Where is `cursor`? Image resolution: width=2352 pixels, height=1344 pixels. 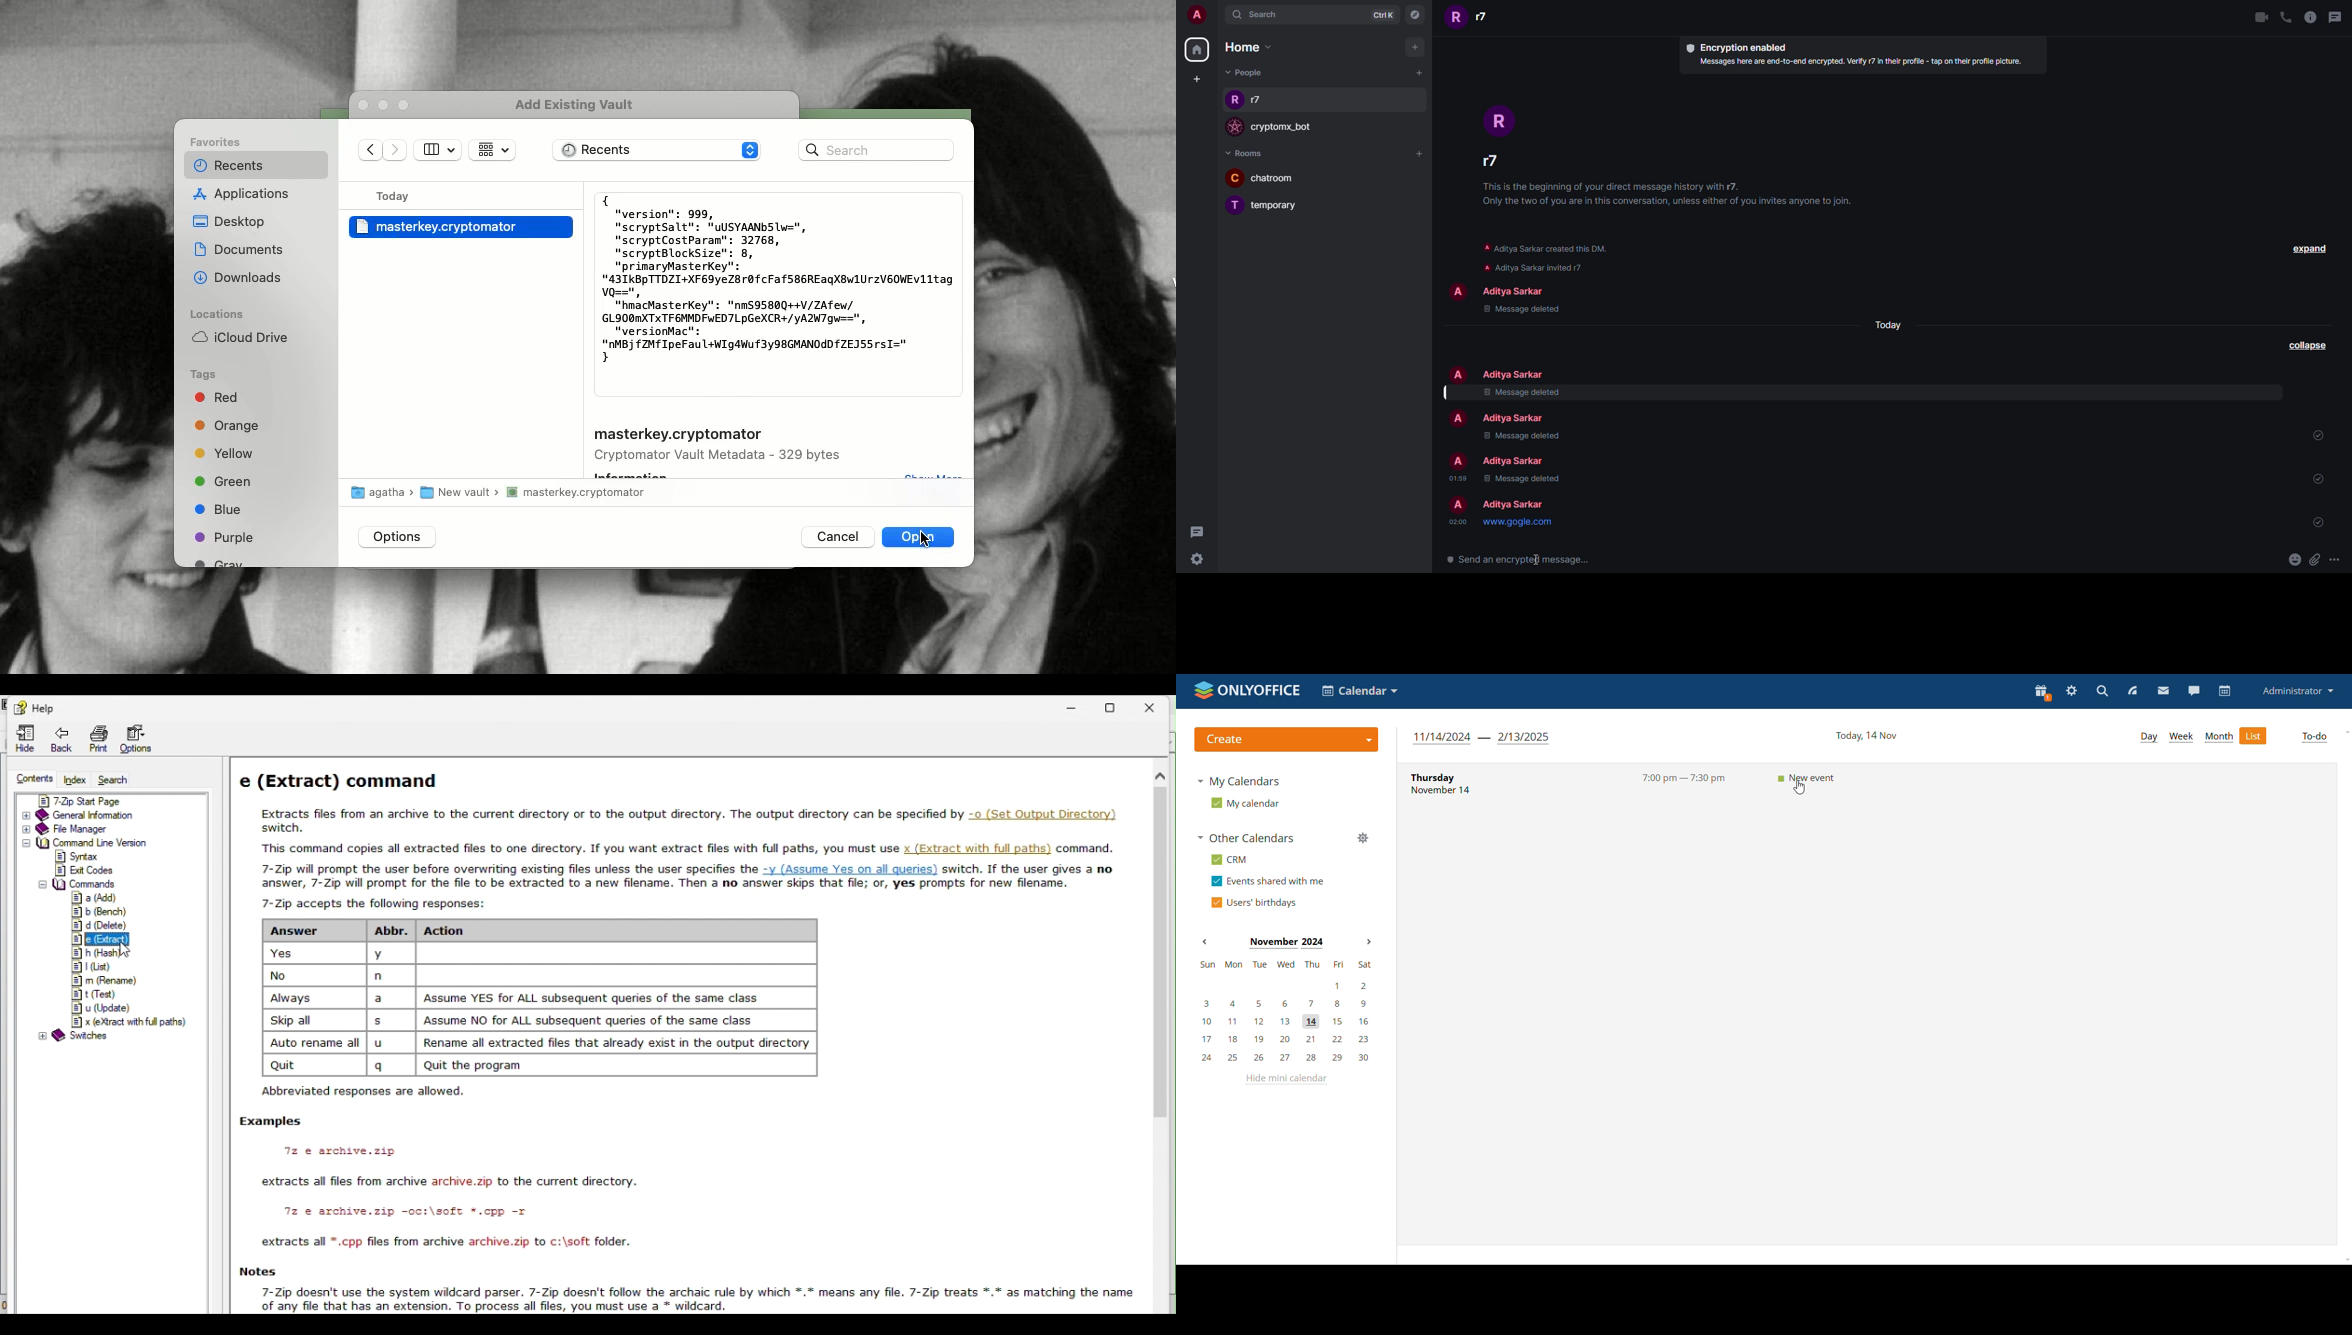
cursor is located at coordinates (1798, 786).